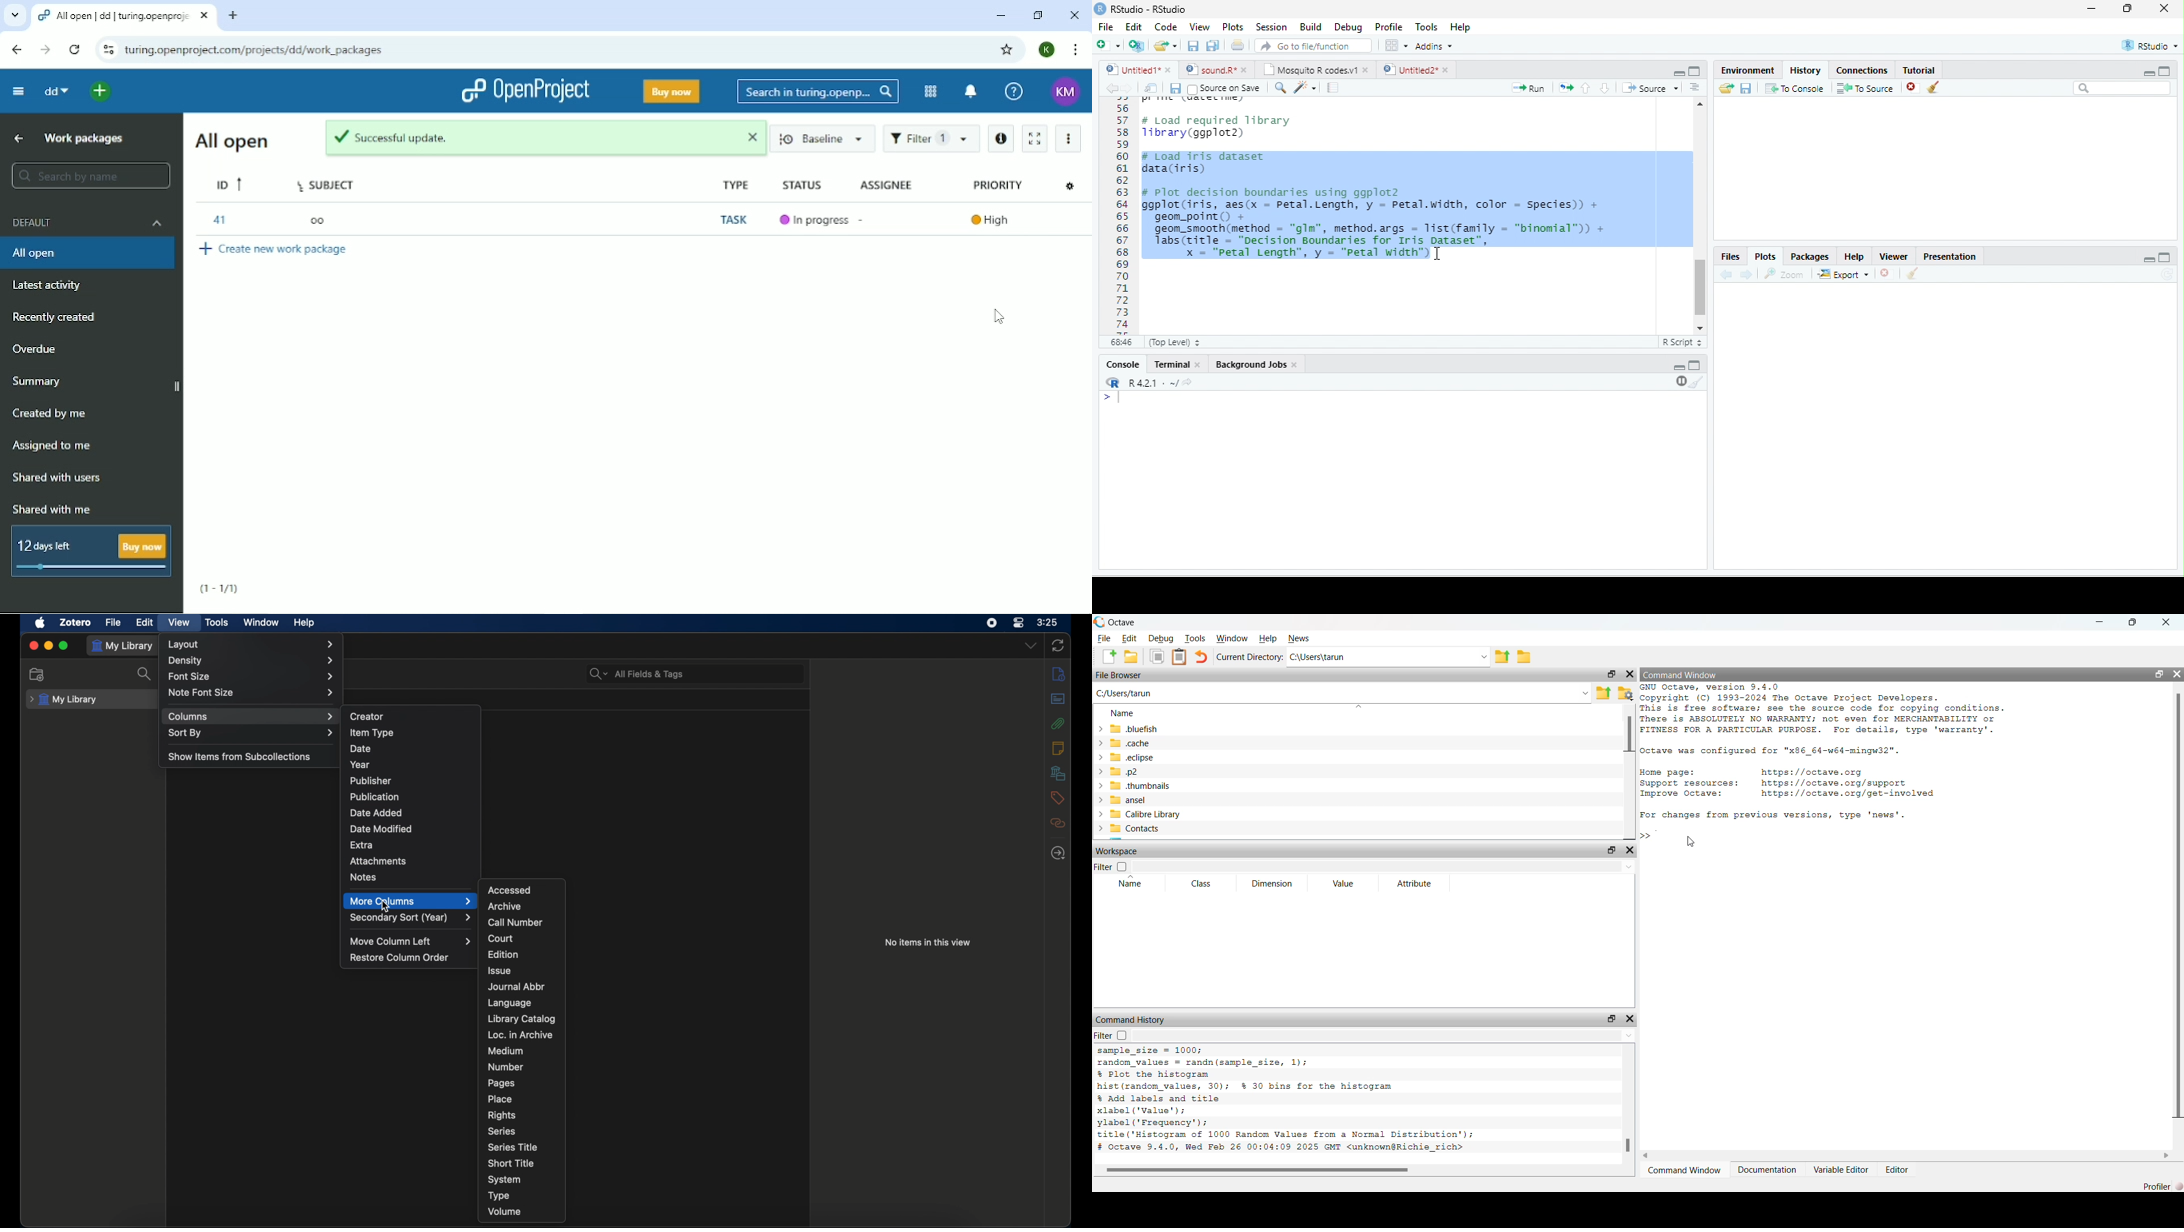 This screenshot has height=1232, width=2184. What do you see at coordinates (1843, 275) in the screenshot?
I see `Export` at bounding box center [1843, 275].